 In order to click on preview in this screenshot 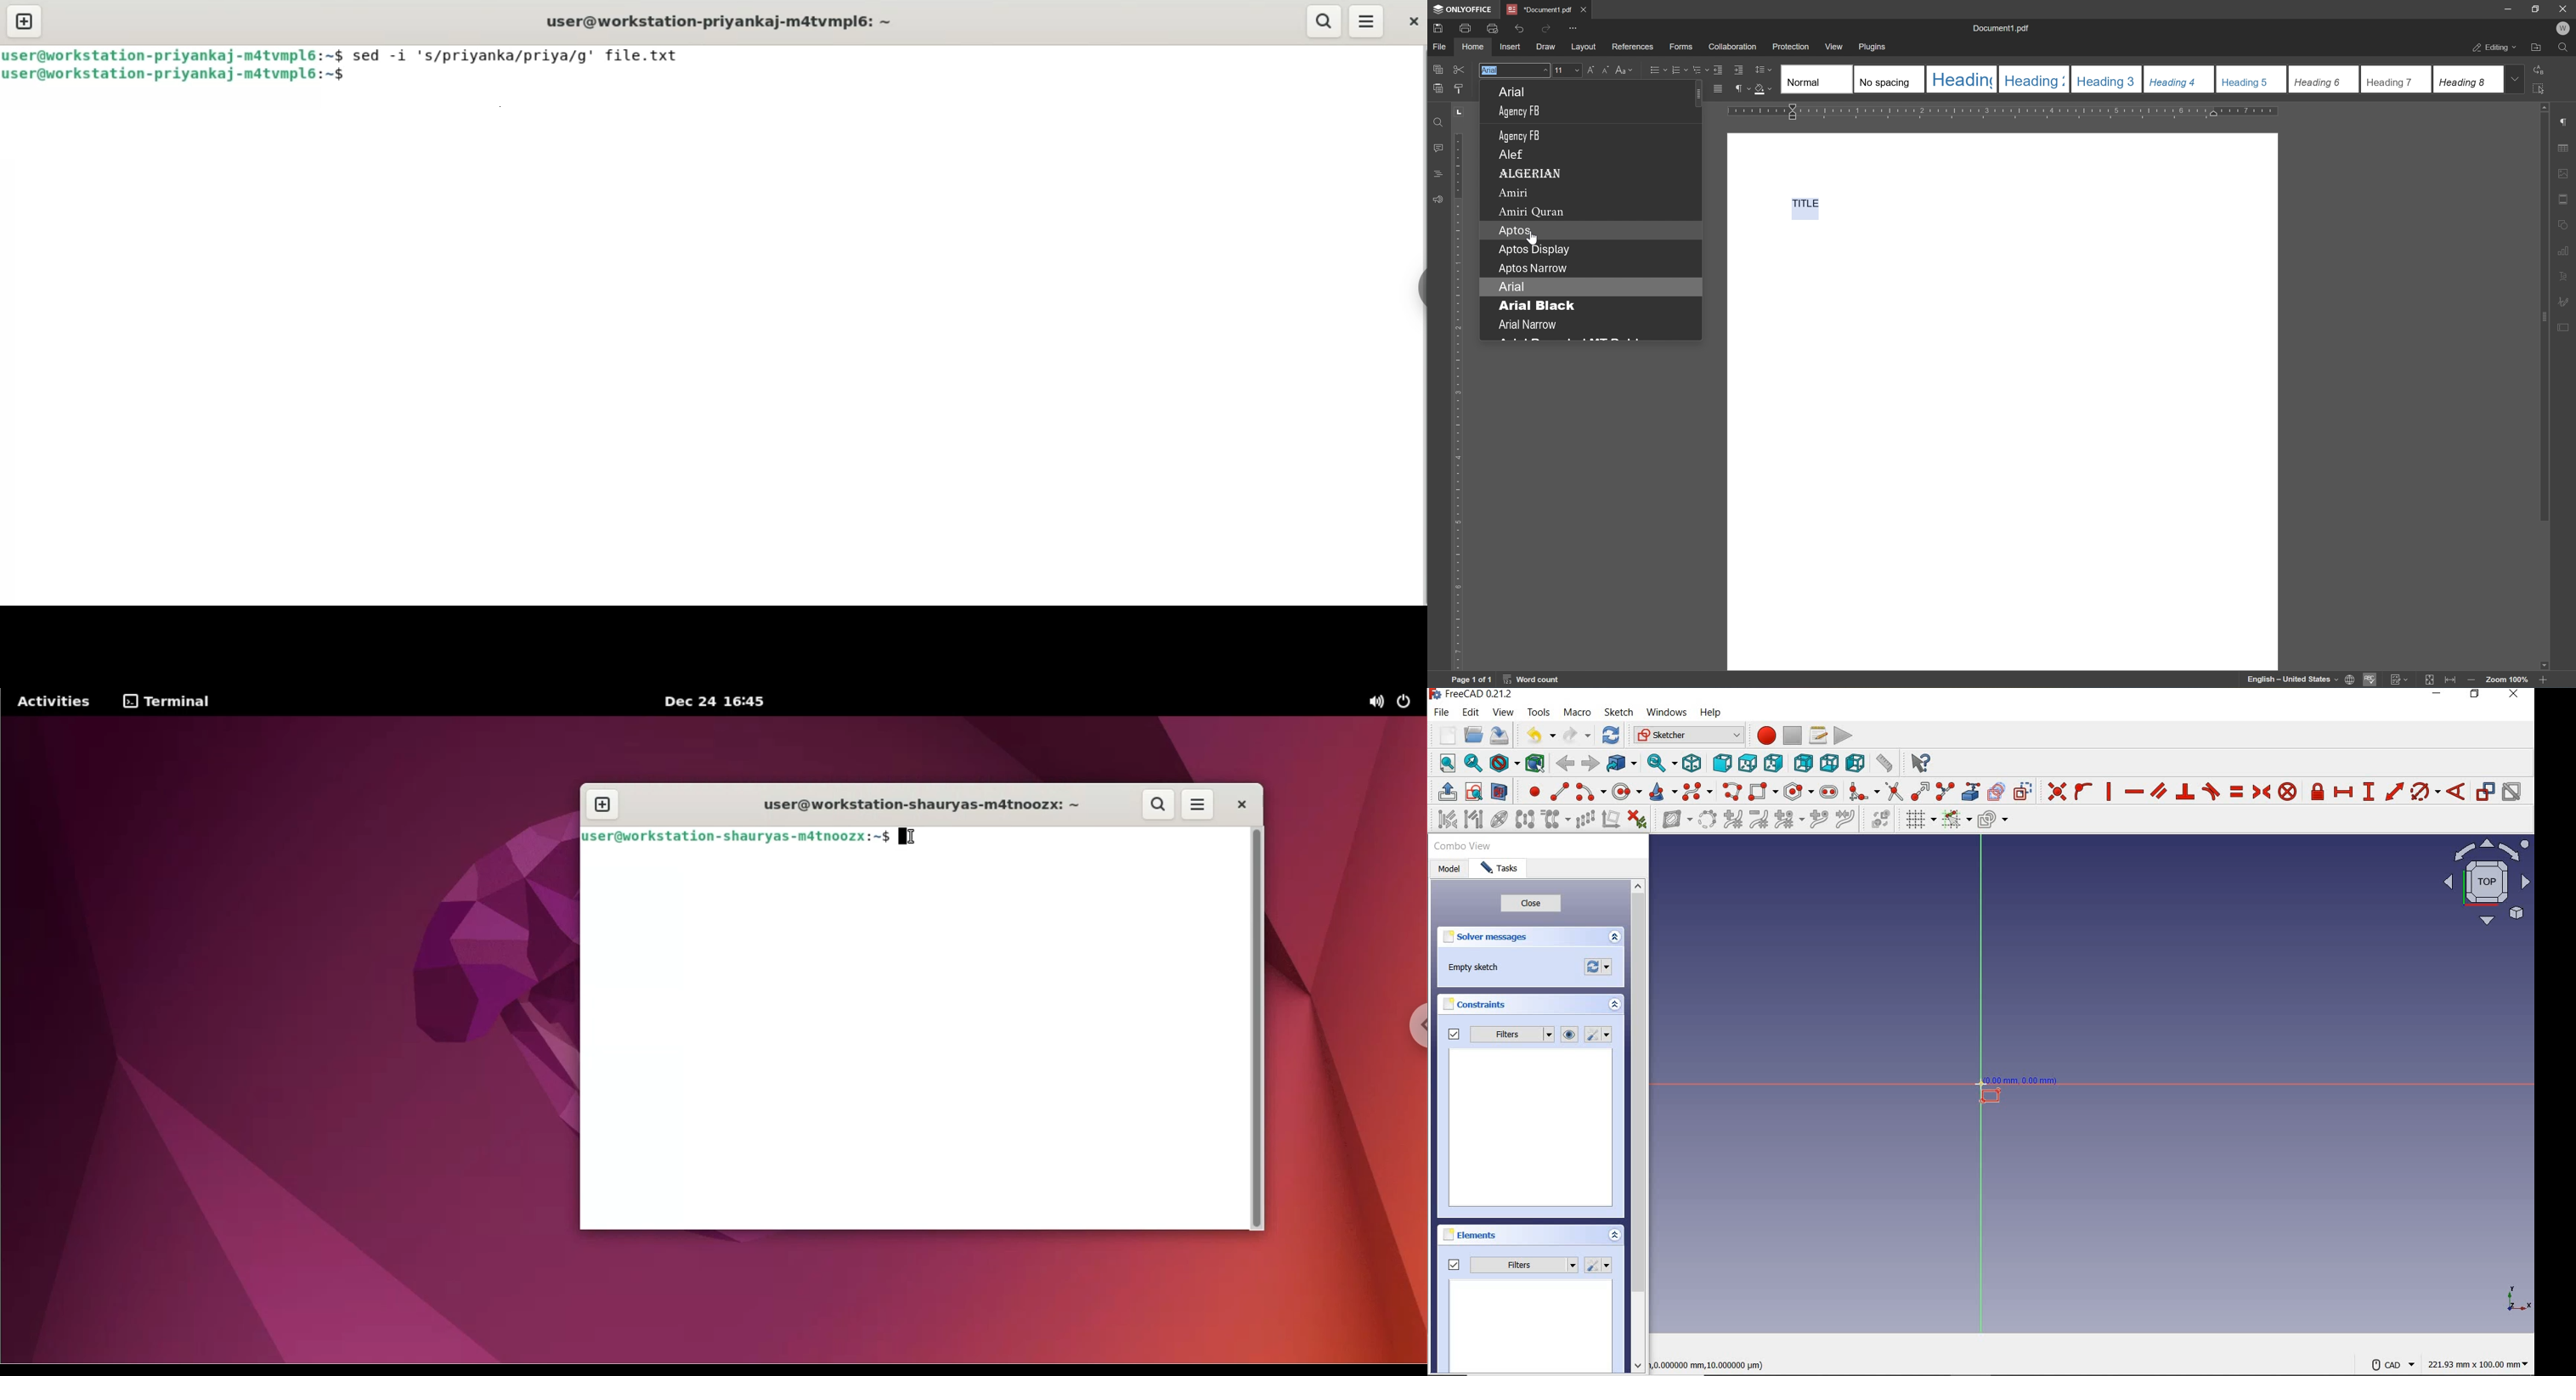, I will do `click(1531, 1327)`.